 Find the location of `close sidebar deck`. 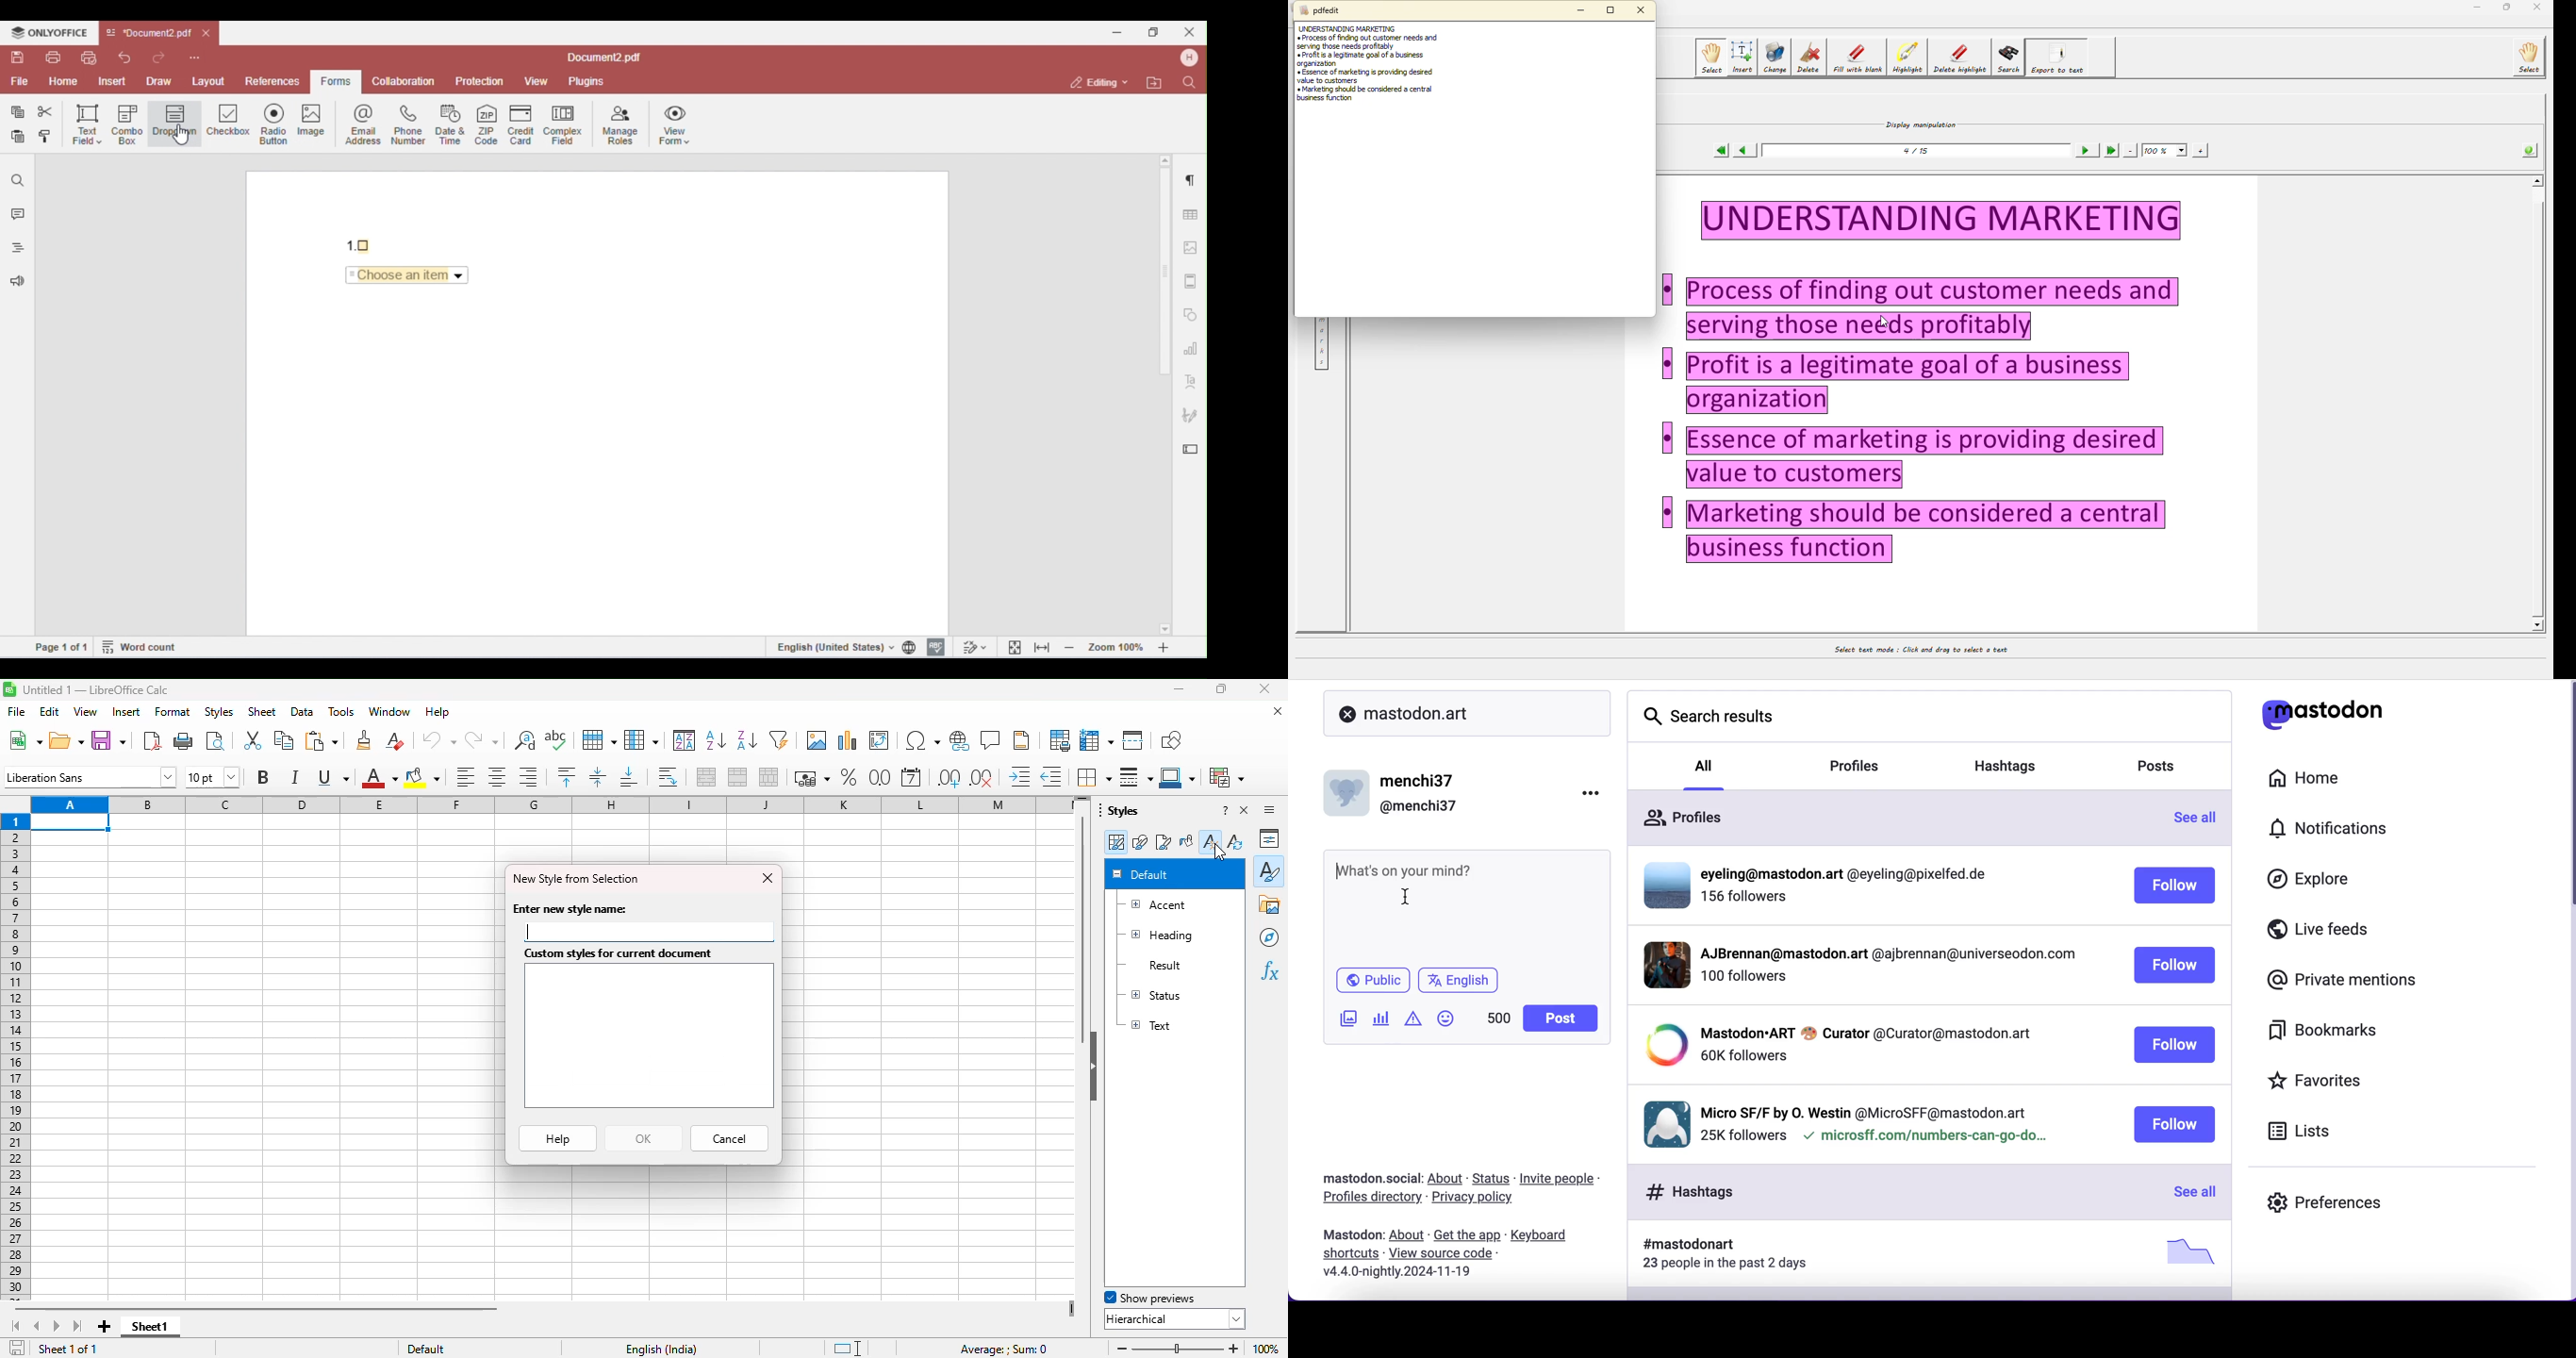

close sidebar deck is located at coordinates (1245, 809).